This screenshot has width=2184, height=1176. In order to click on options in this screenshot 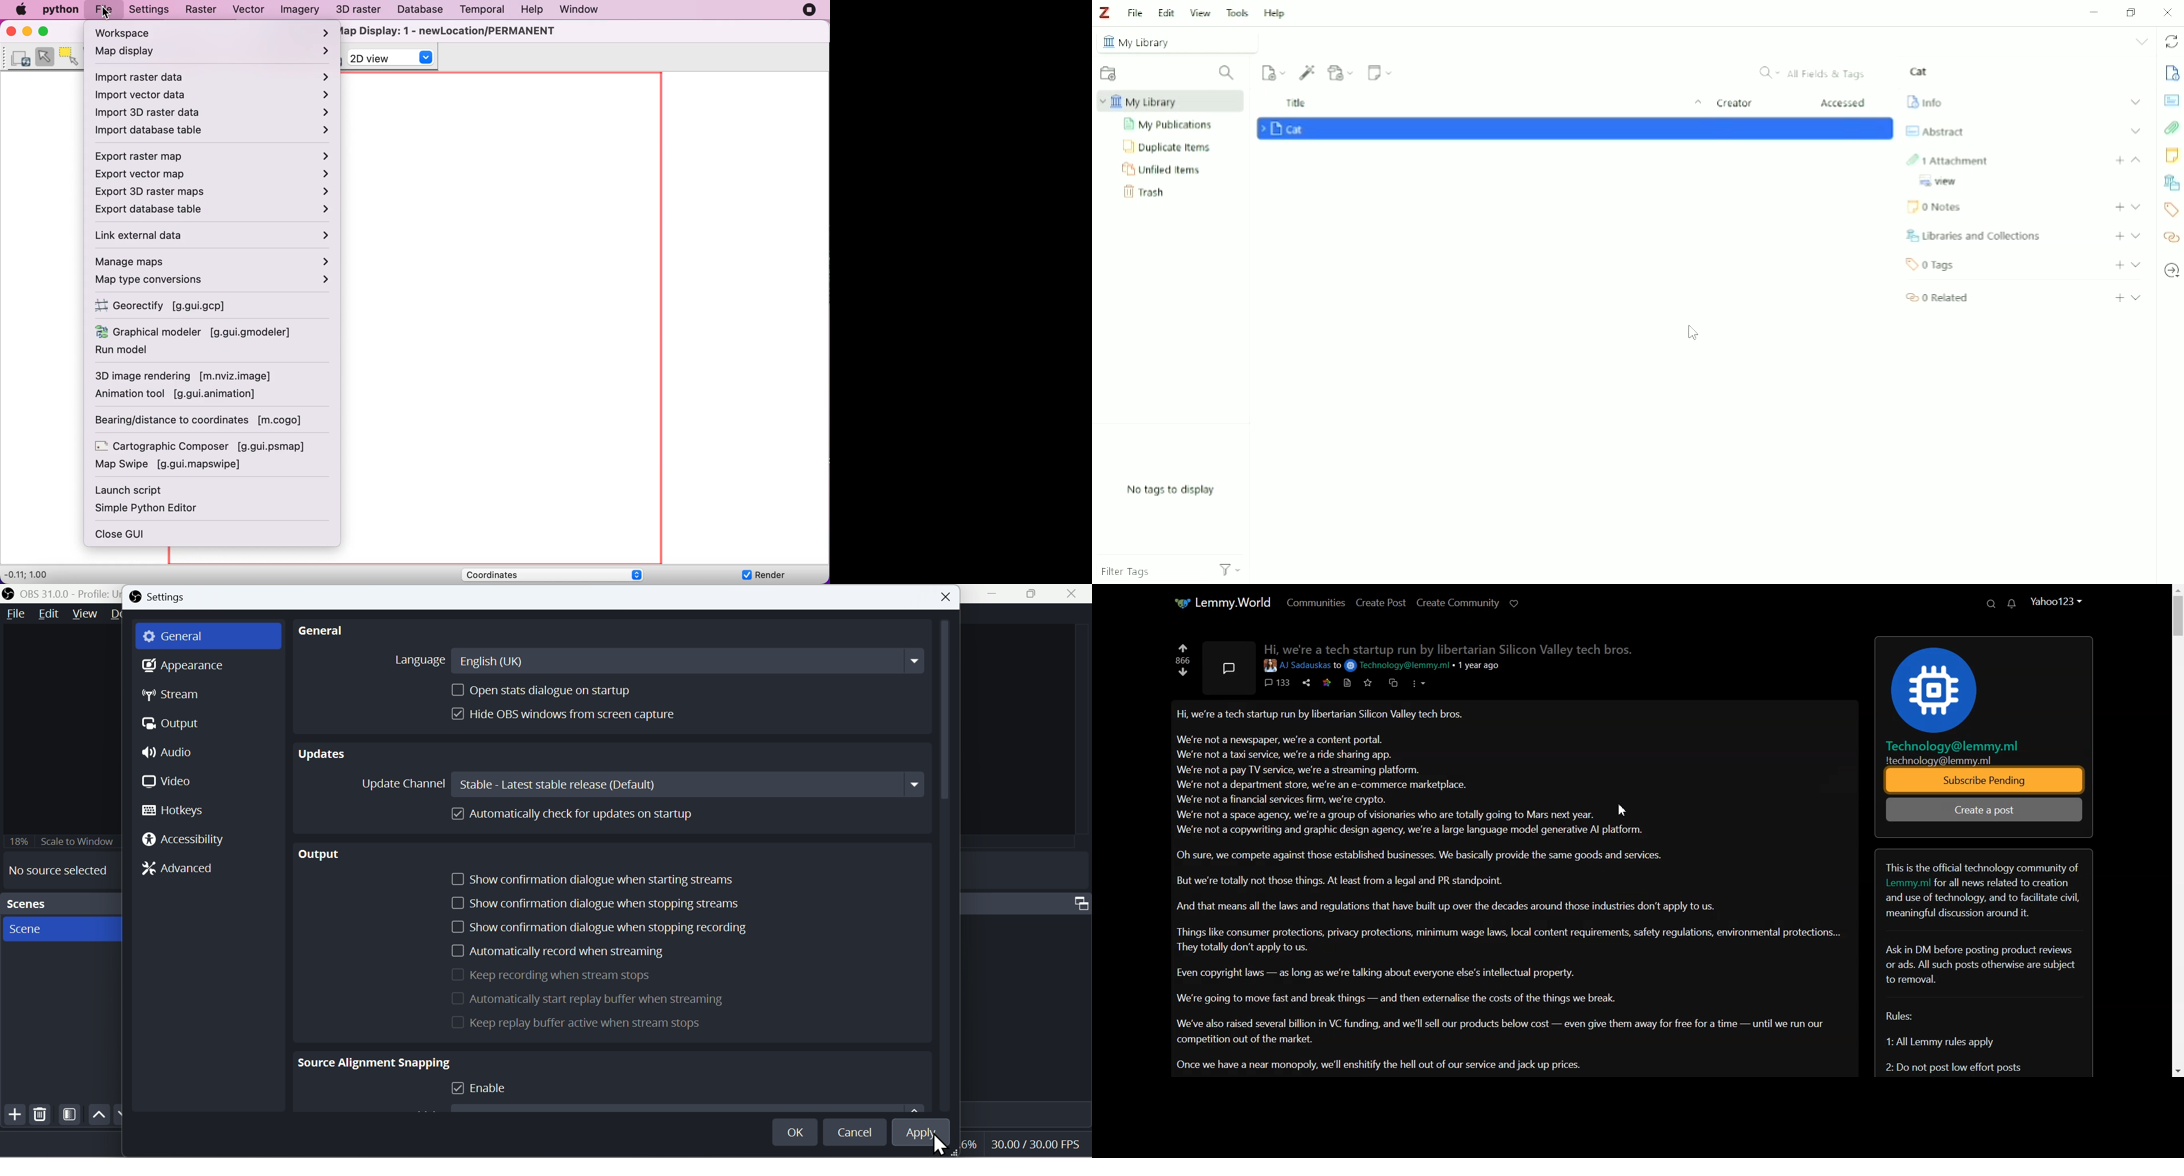, I will do `click(1419, 683)`.